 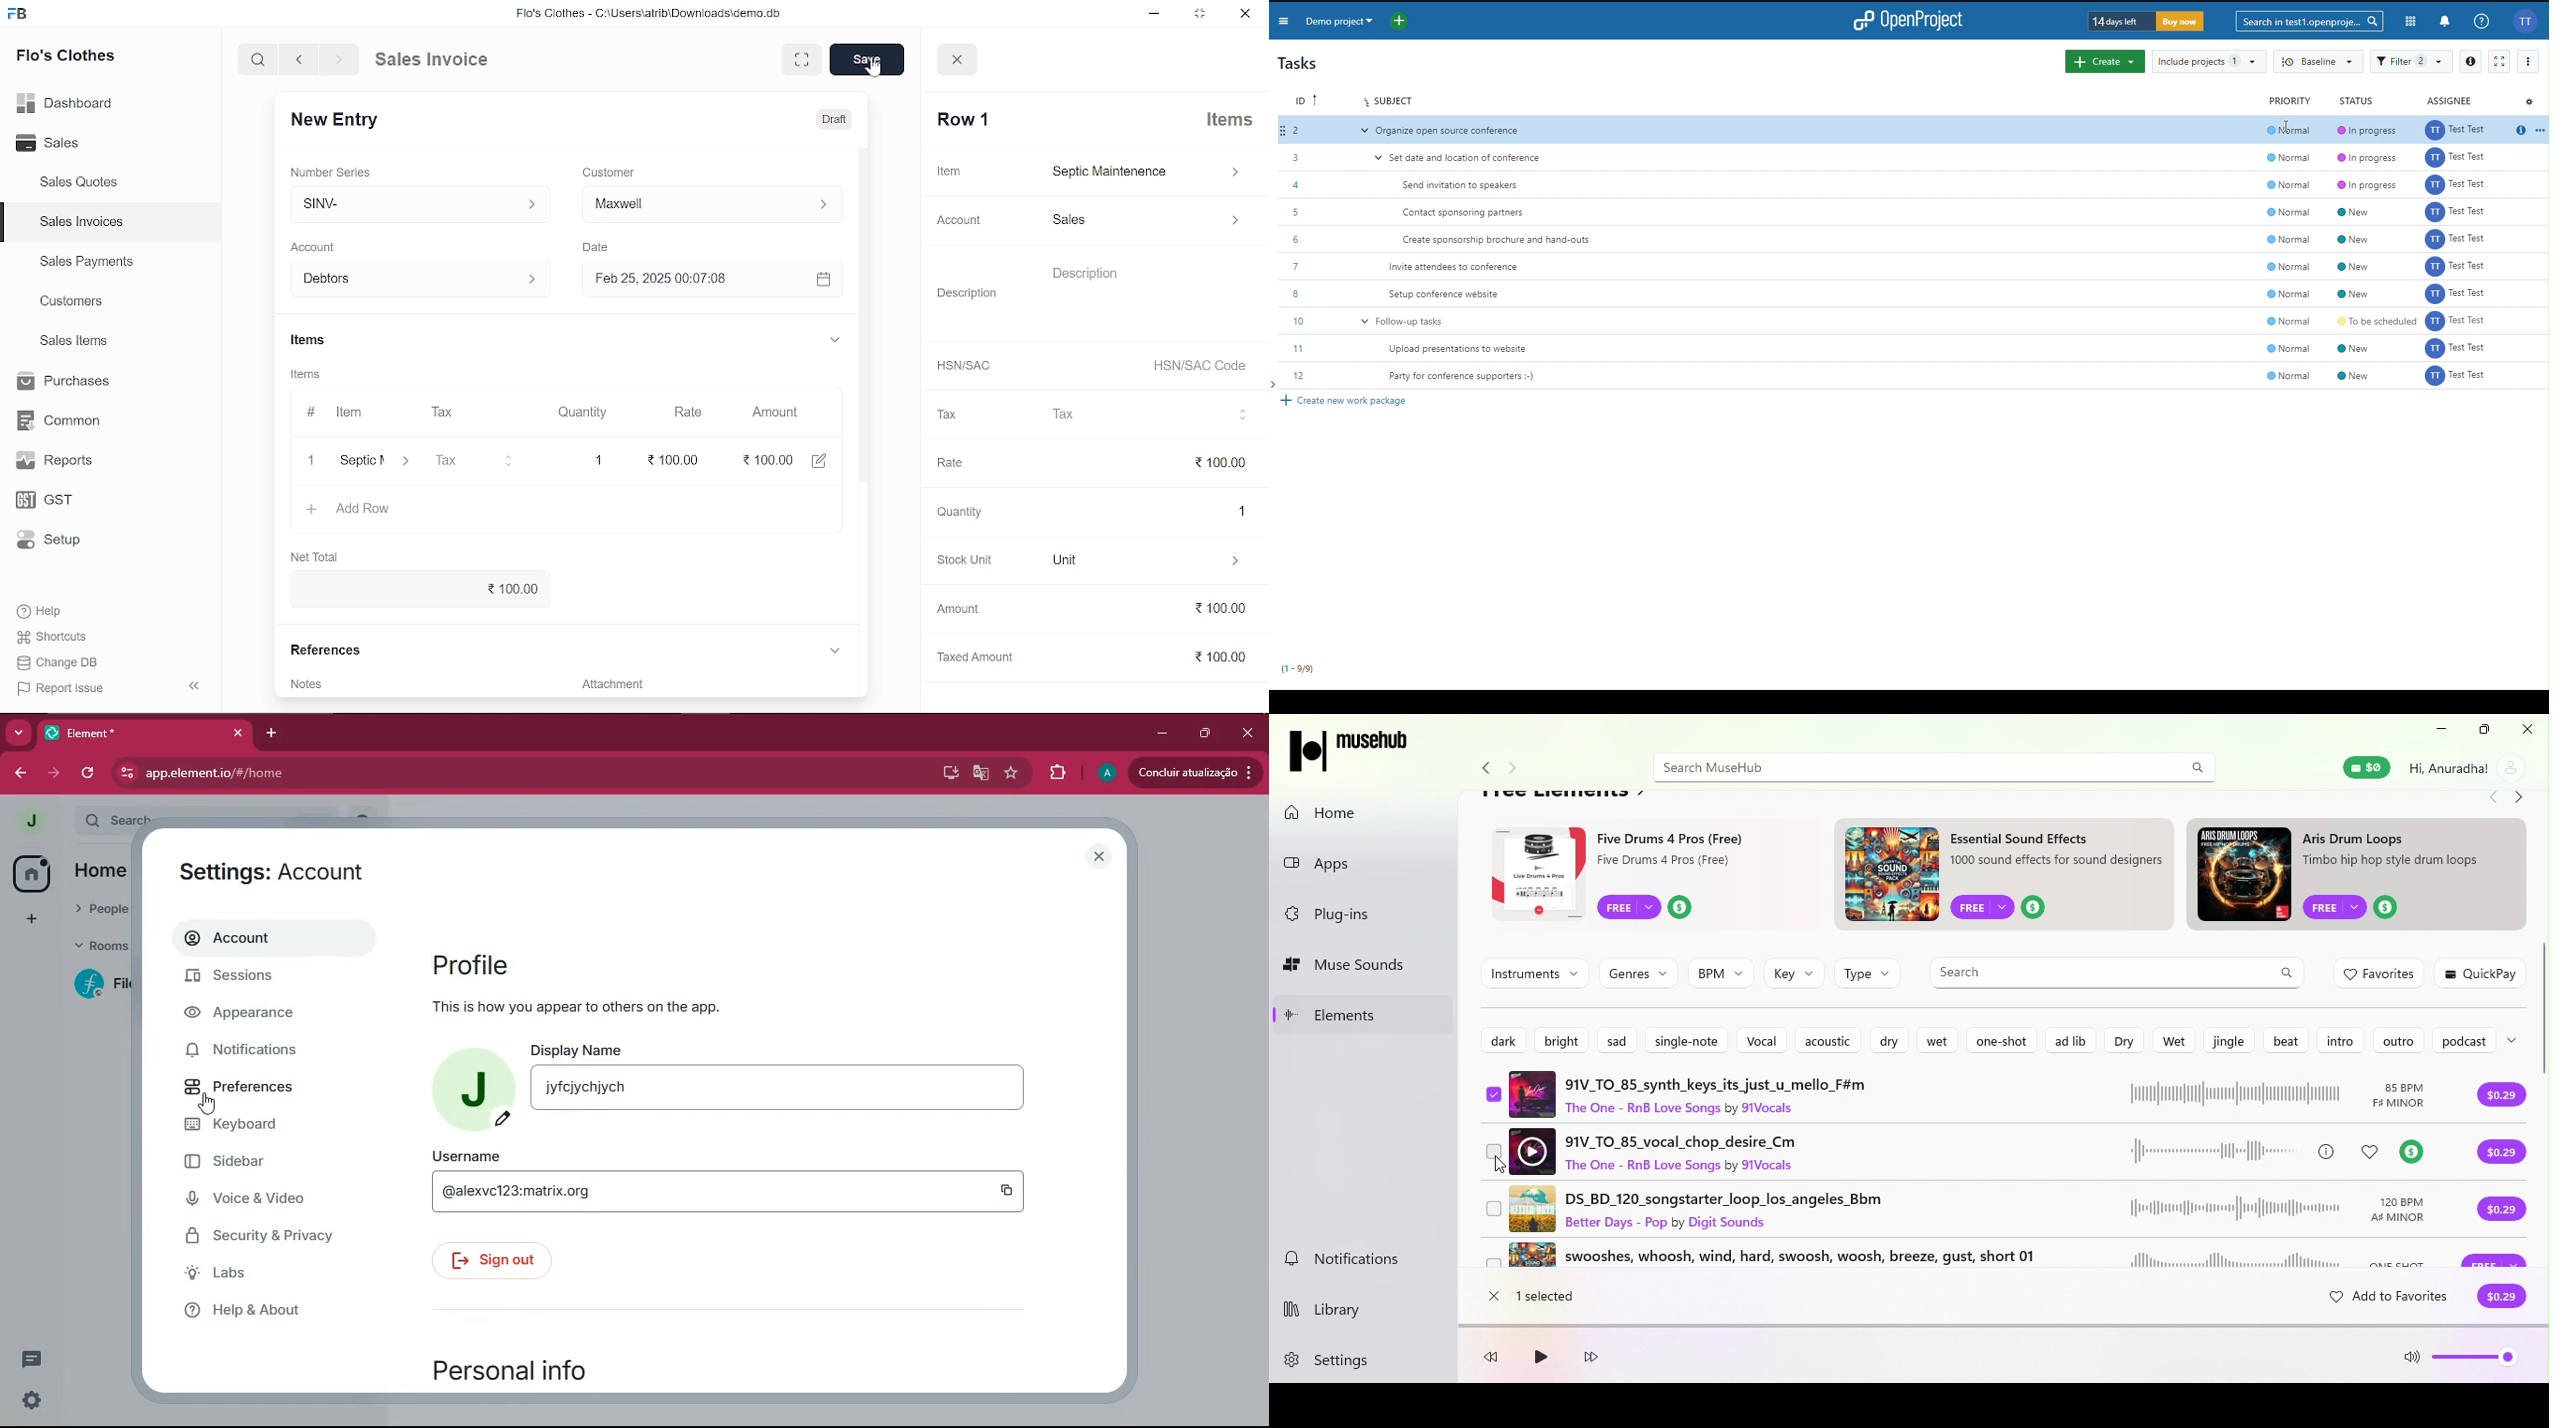 What do you see at coordinates (500, 1258) in the screenshot?
I see `sign out` at bounding box center [500, 1258].